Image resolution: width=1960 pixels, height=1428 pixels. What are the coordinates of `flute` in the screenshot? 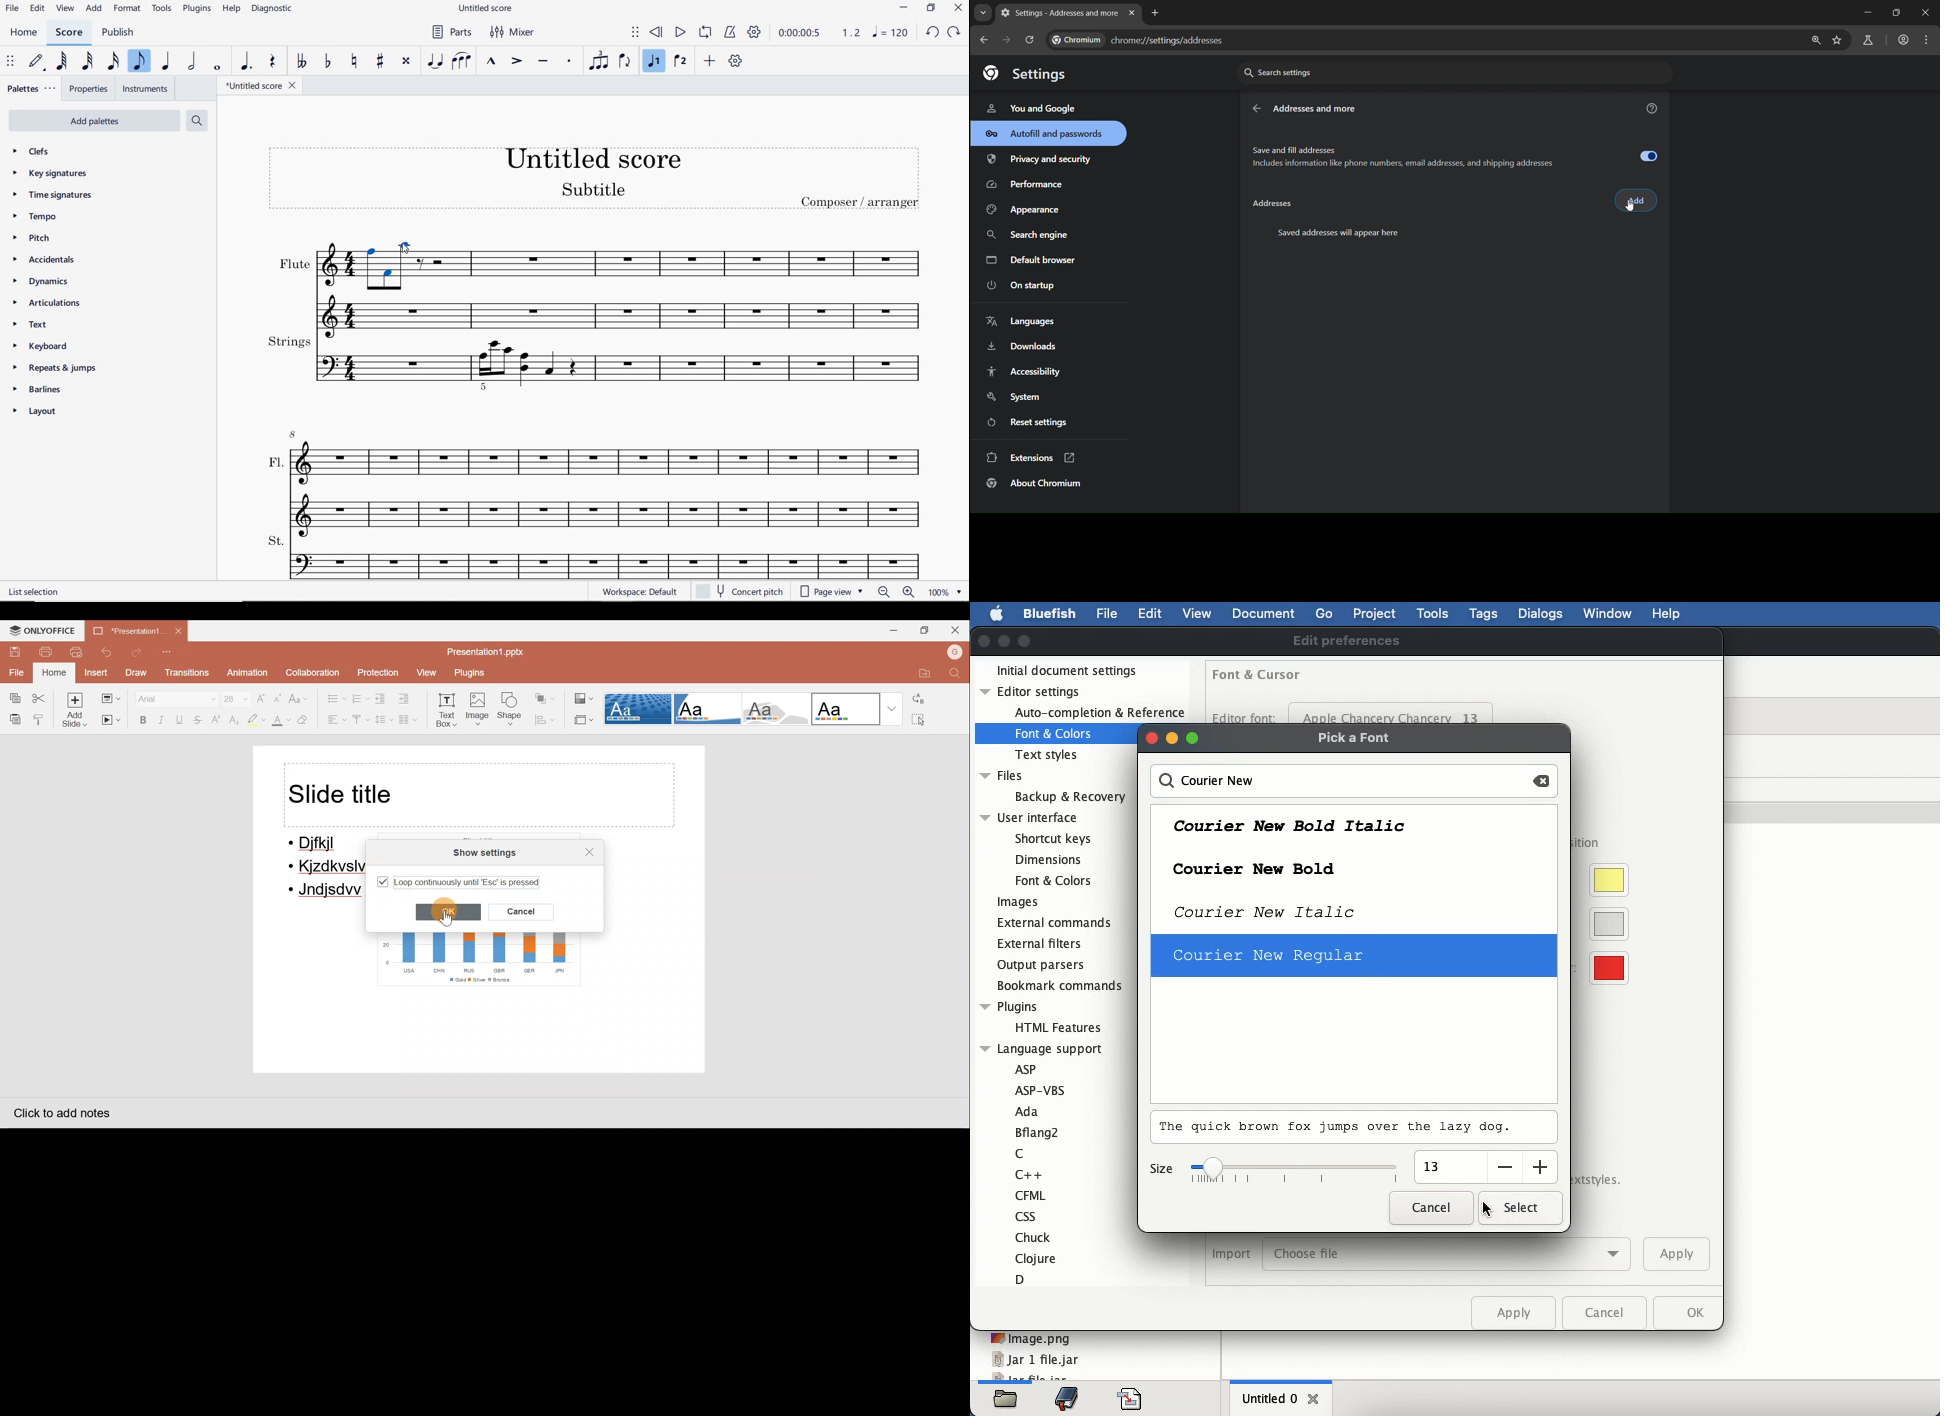 It's located at (595, 286).